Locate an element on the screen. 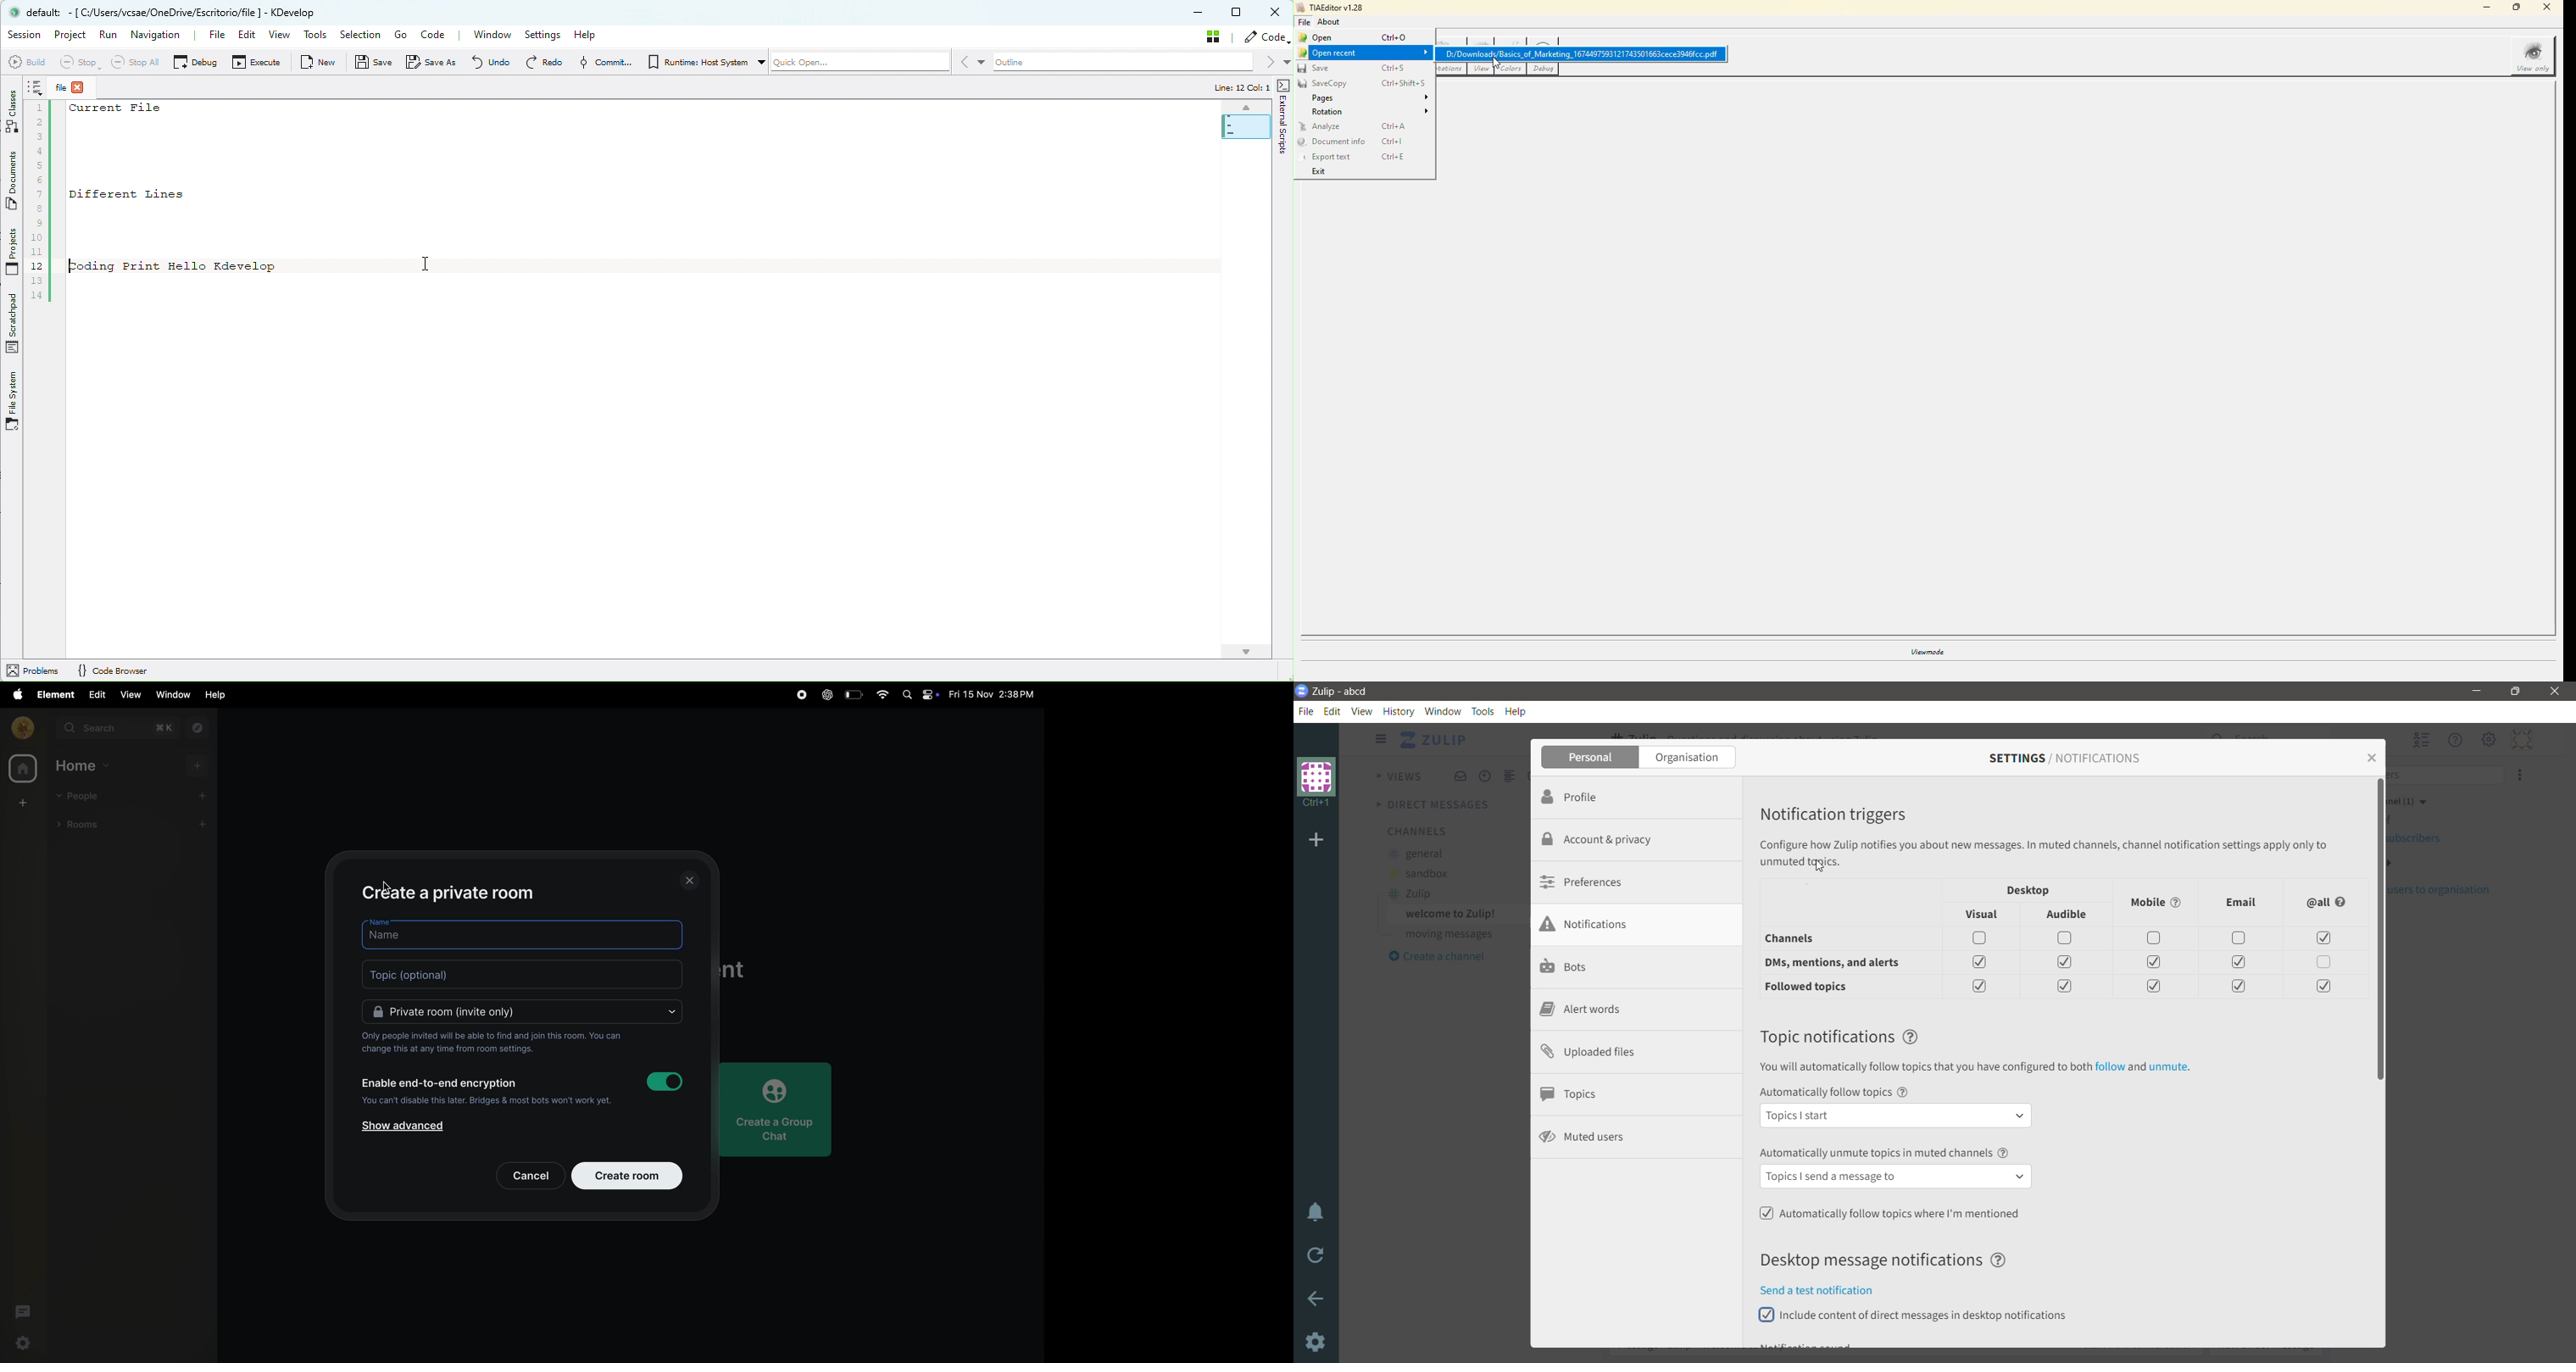 The height and width of the screenshot is (1372, 2576). Undo is located at coordinates (489, 64).